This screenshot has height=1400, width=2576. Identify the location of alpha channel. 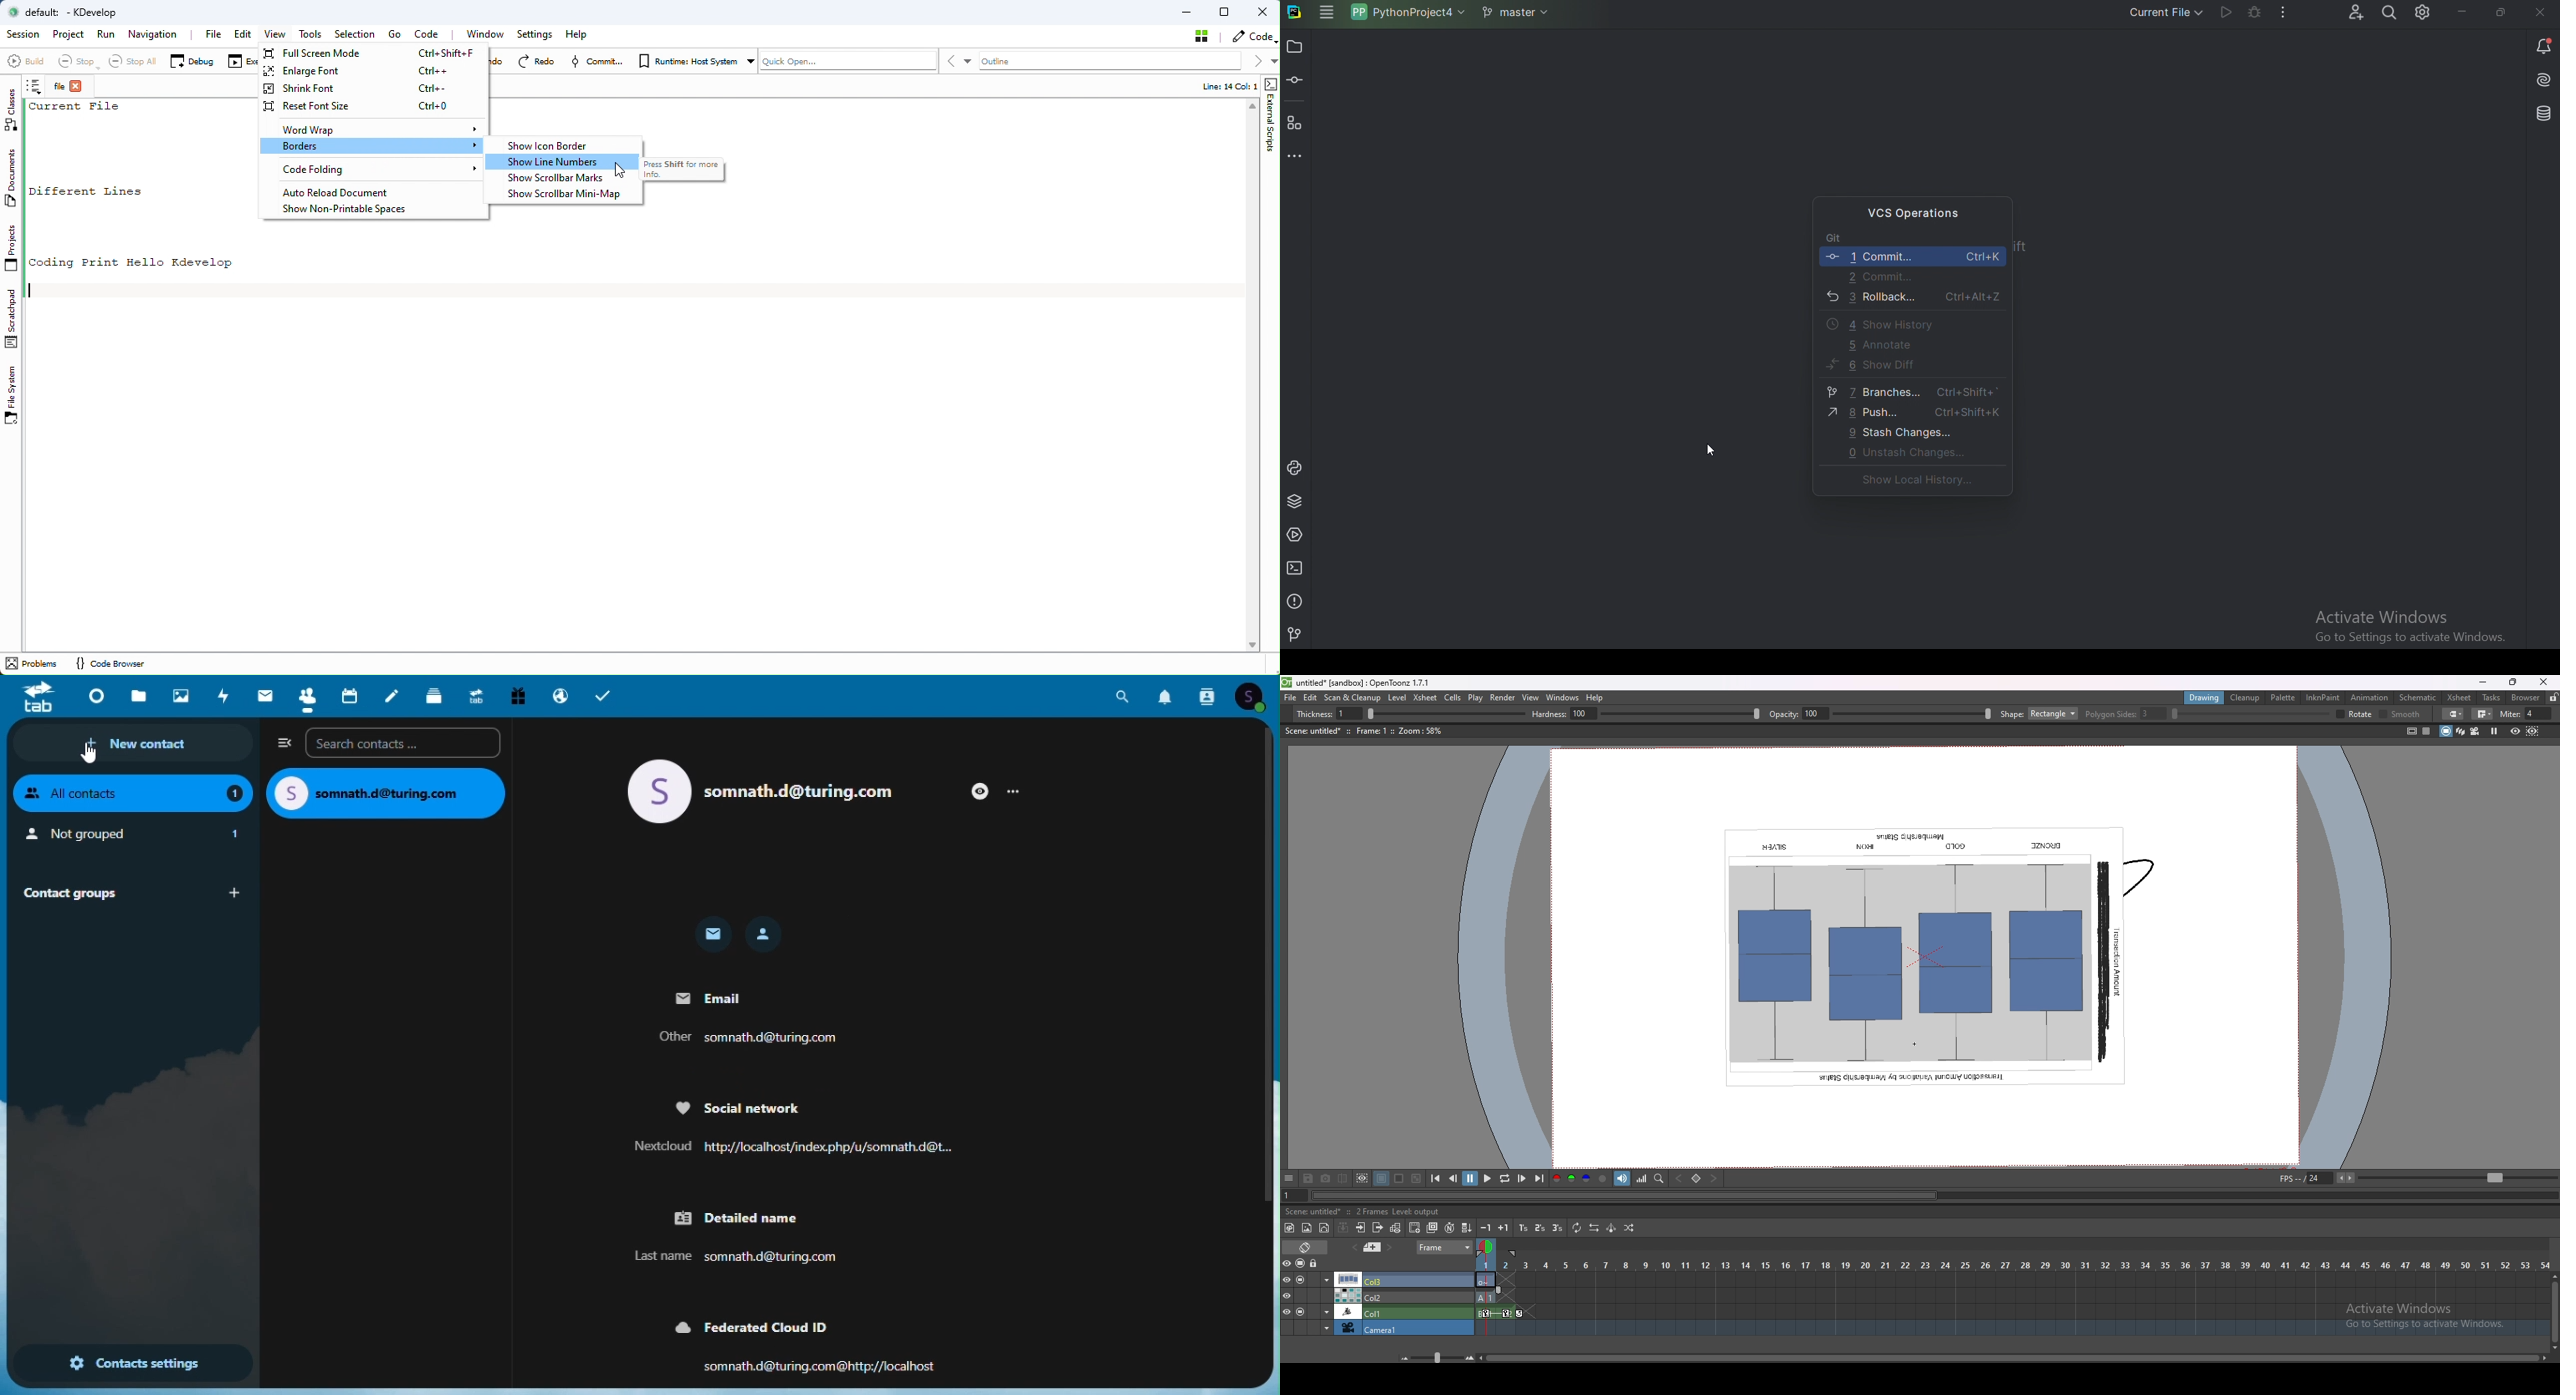
(1603, 1179).